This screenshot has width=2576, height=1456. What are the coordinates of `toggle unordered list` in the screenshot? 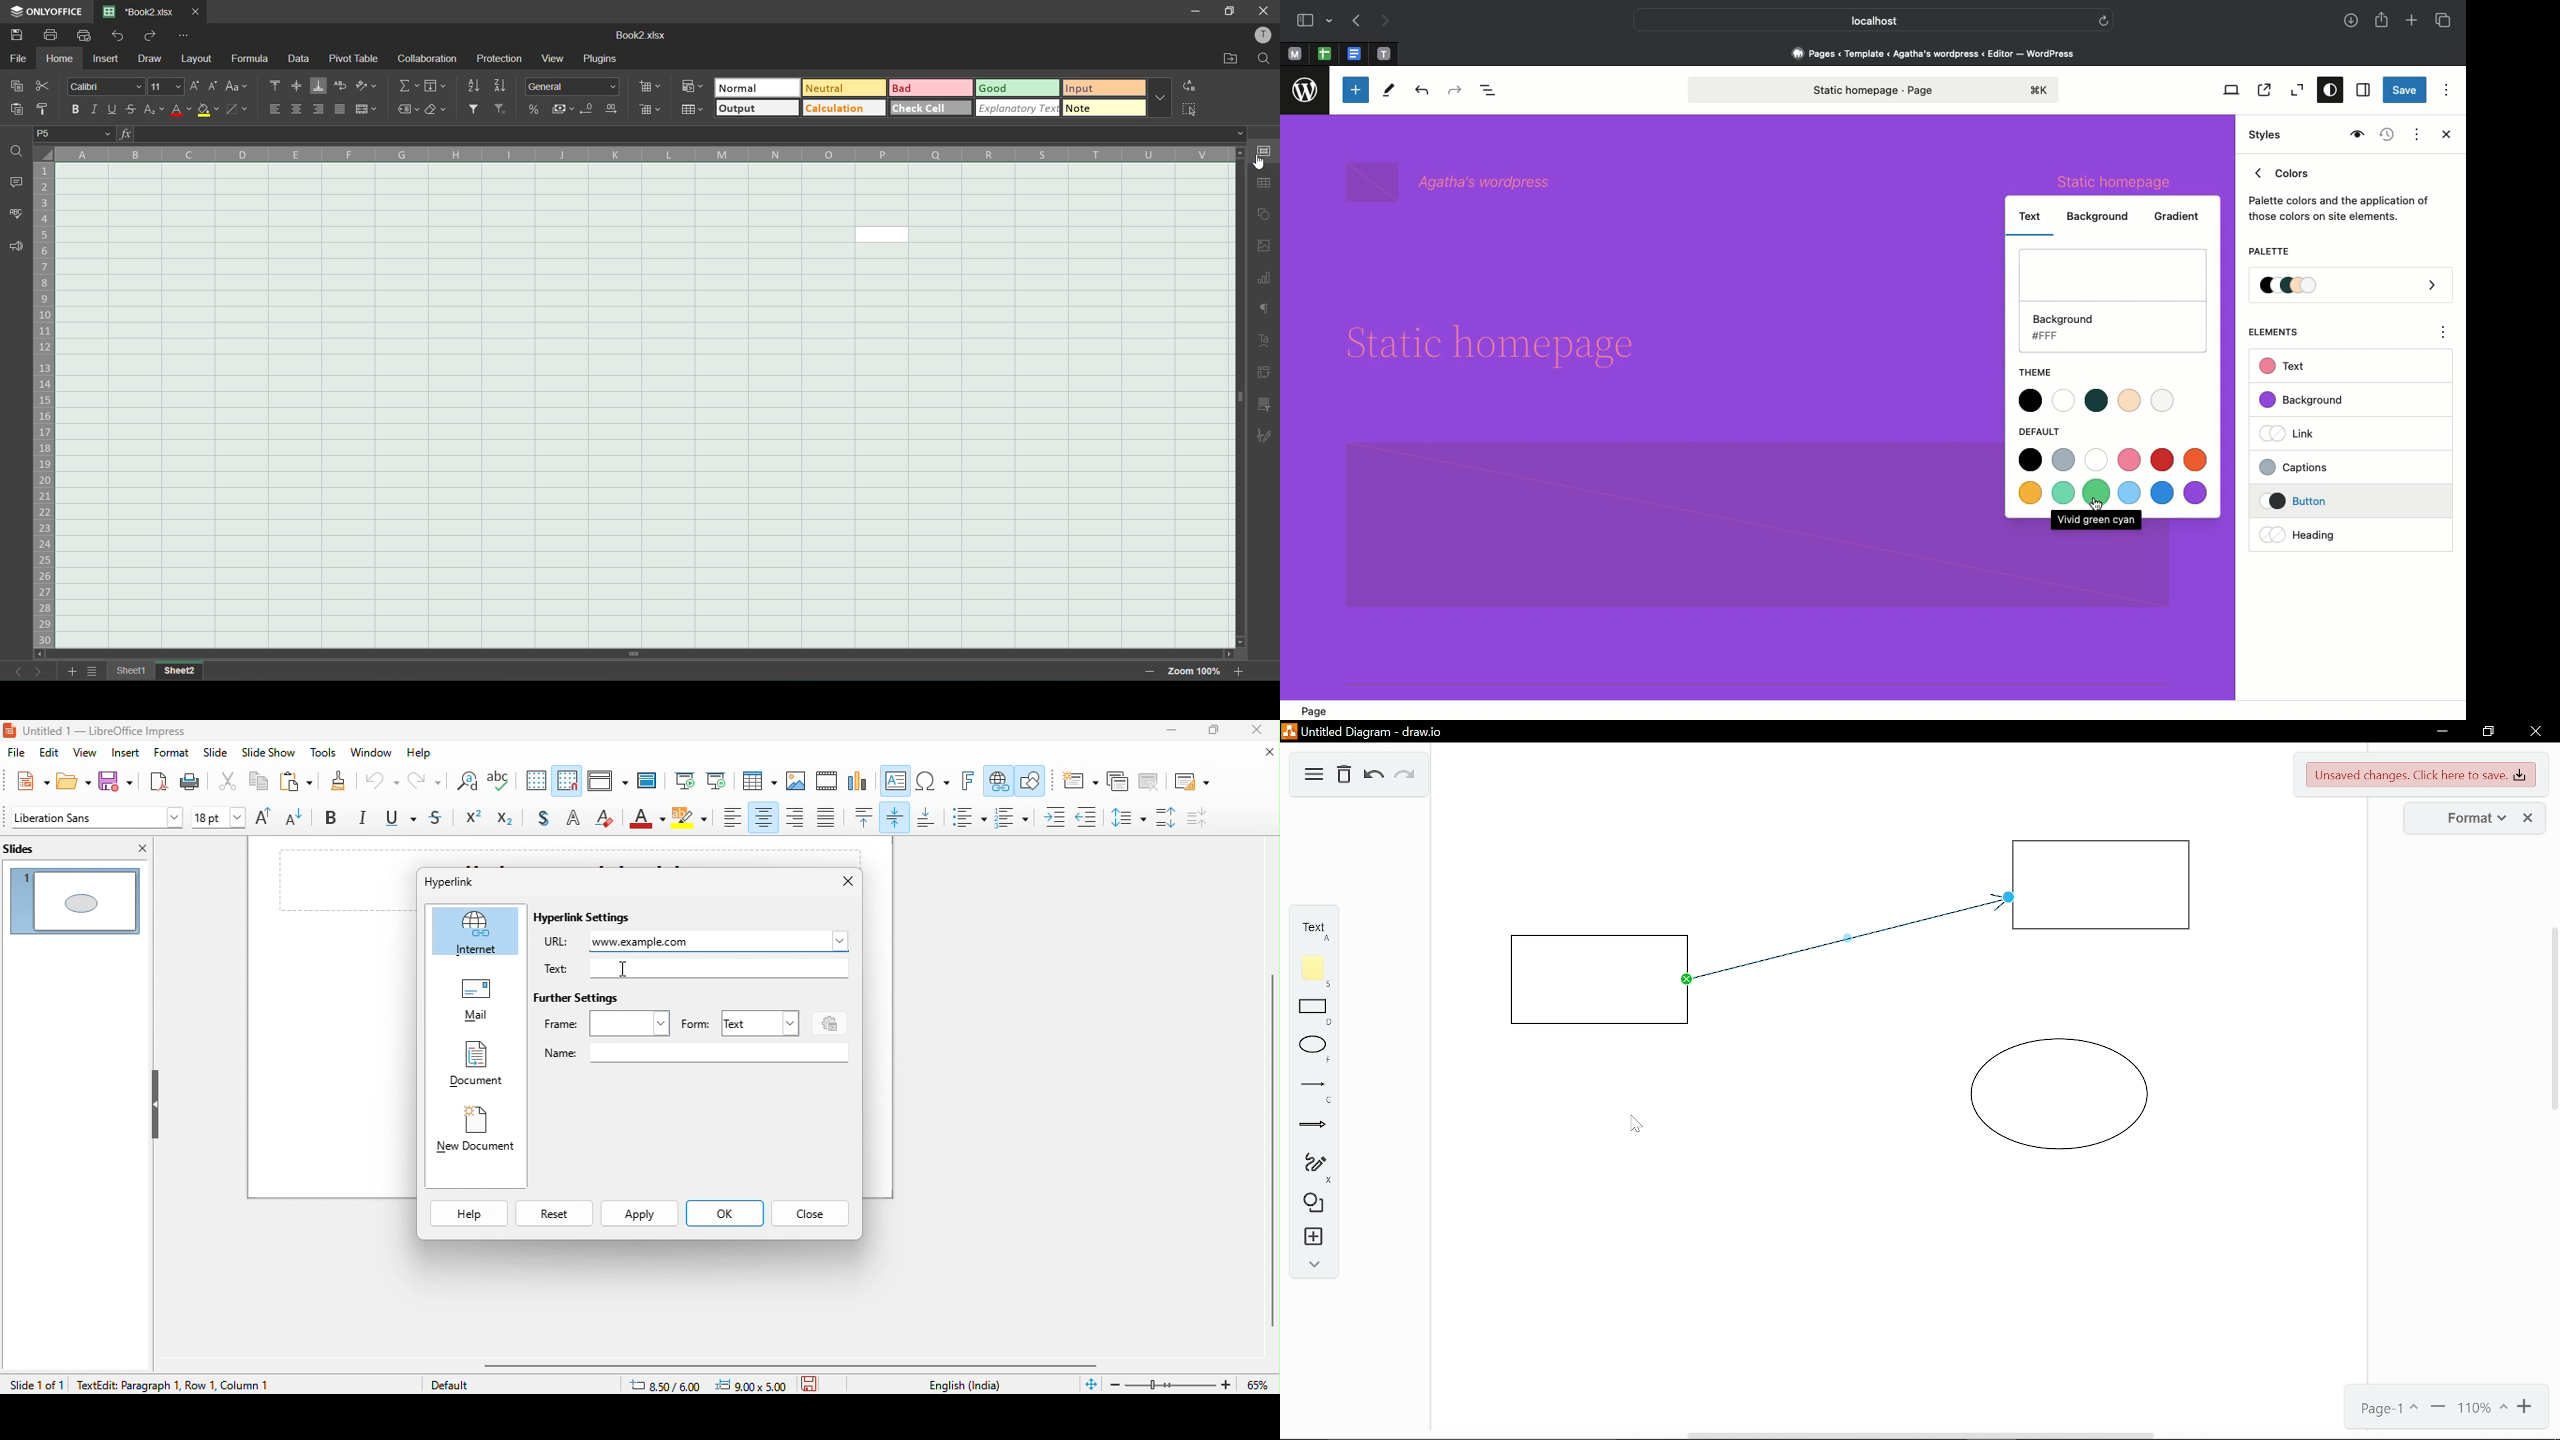 It's located at (968, 817).